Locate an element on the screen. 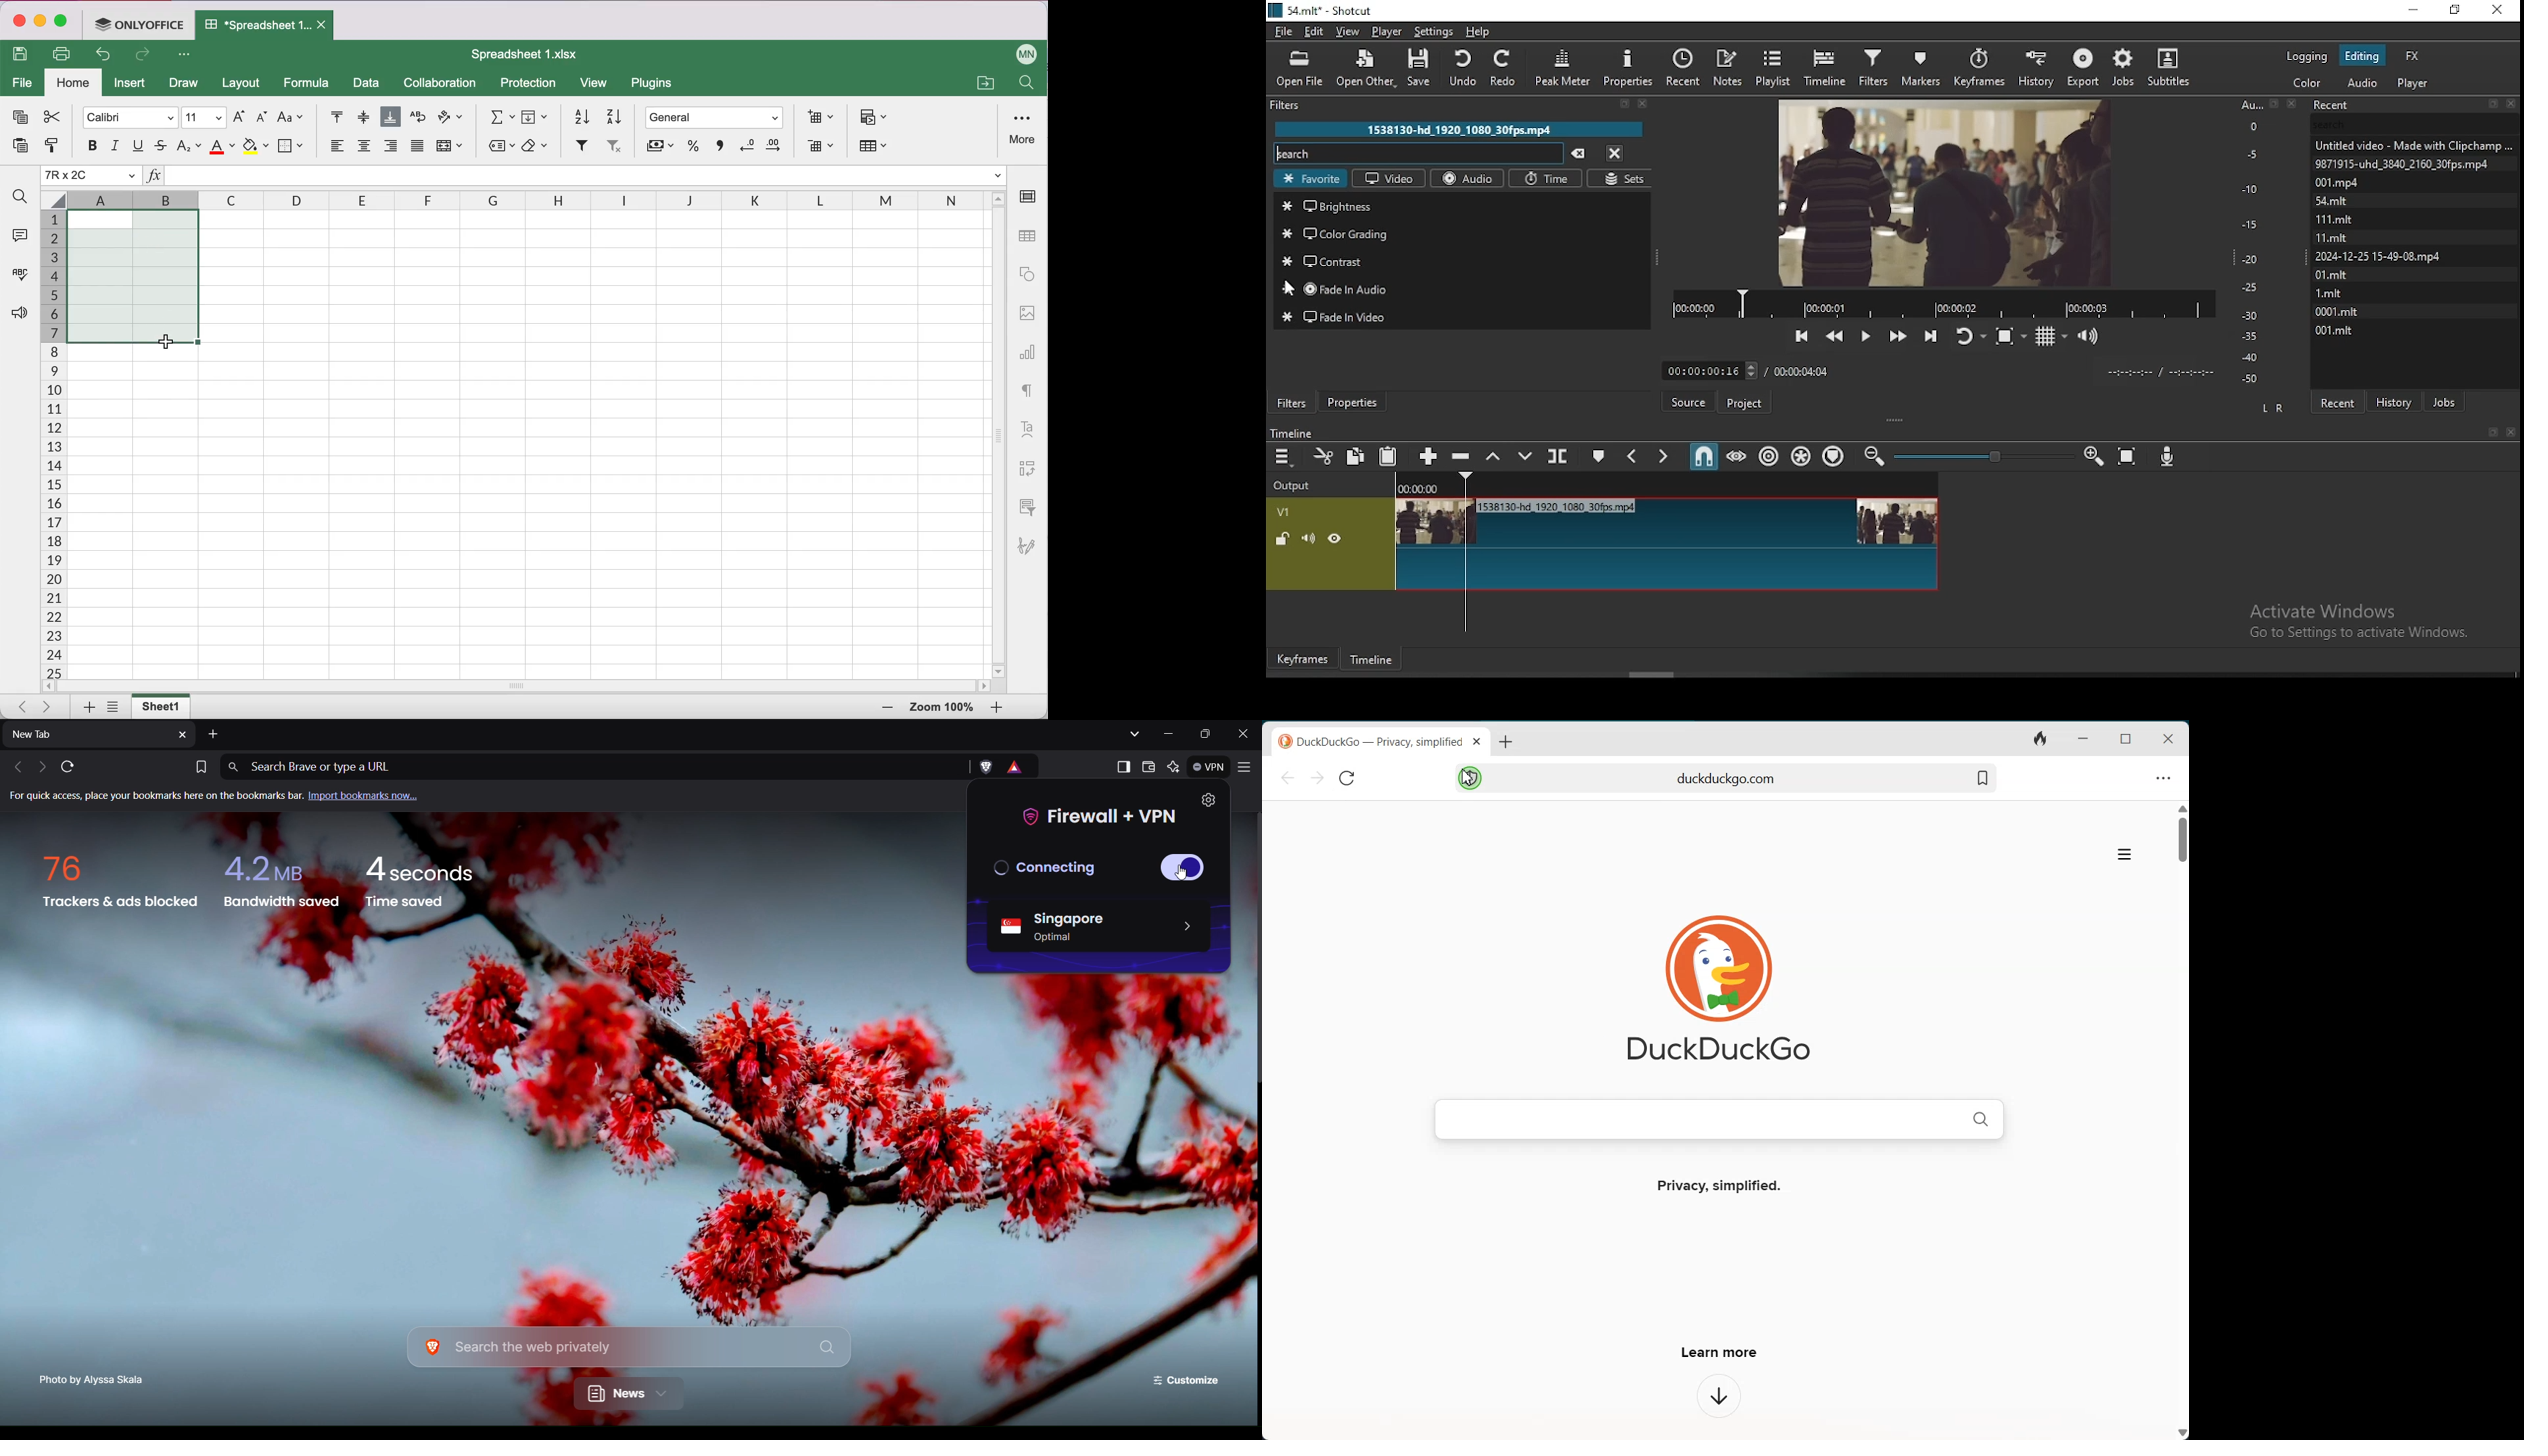  brightness is located at coordinates (1461, 205).